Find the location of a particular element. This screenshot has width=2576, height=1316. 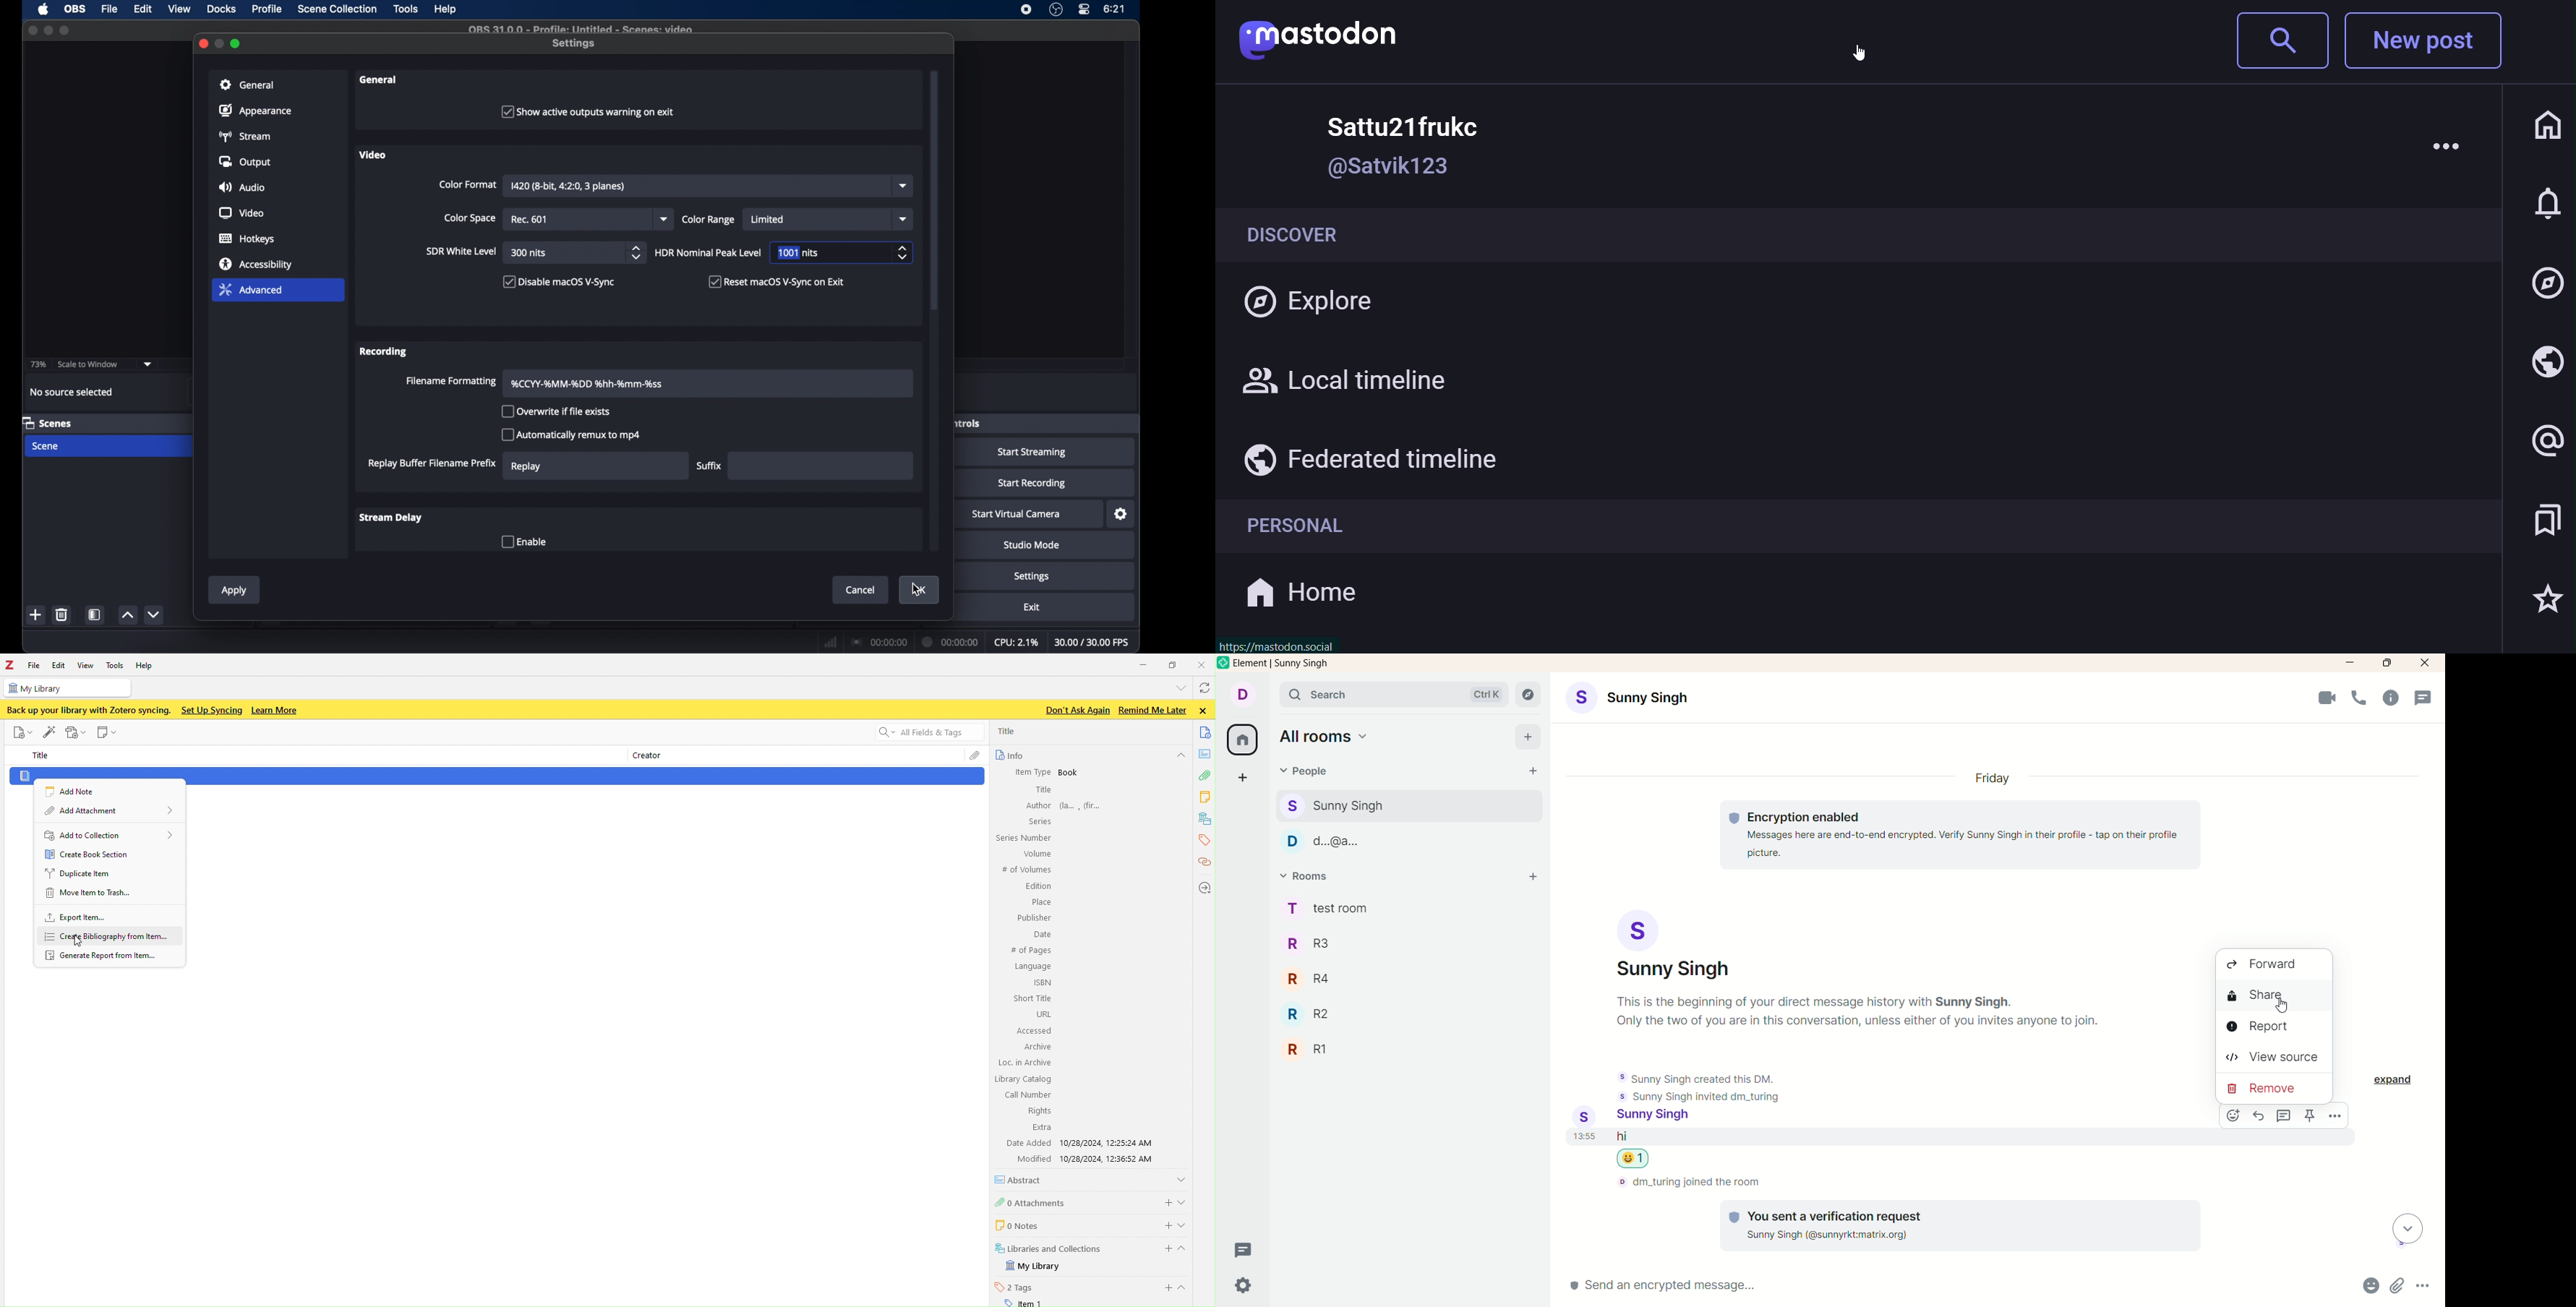

time is located at coordinates (1115, 9).